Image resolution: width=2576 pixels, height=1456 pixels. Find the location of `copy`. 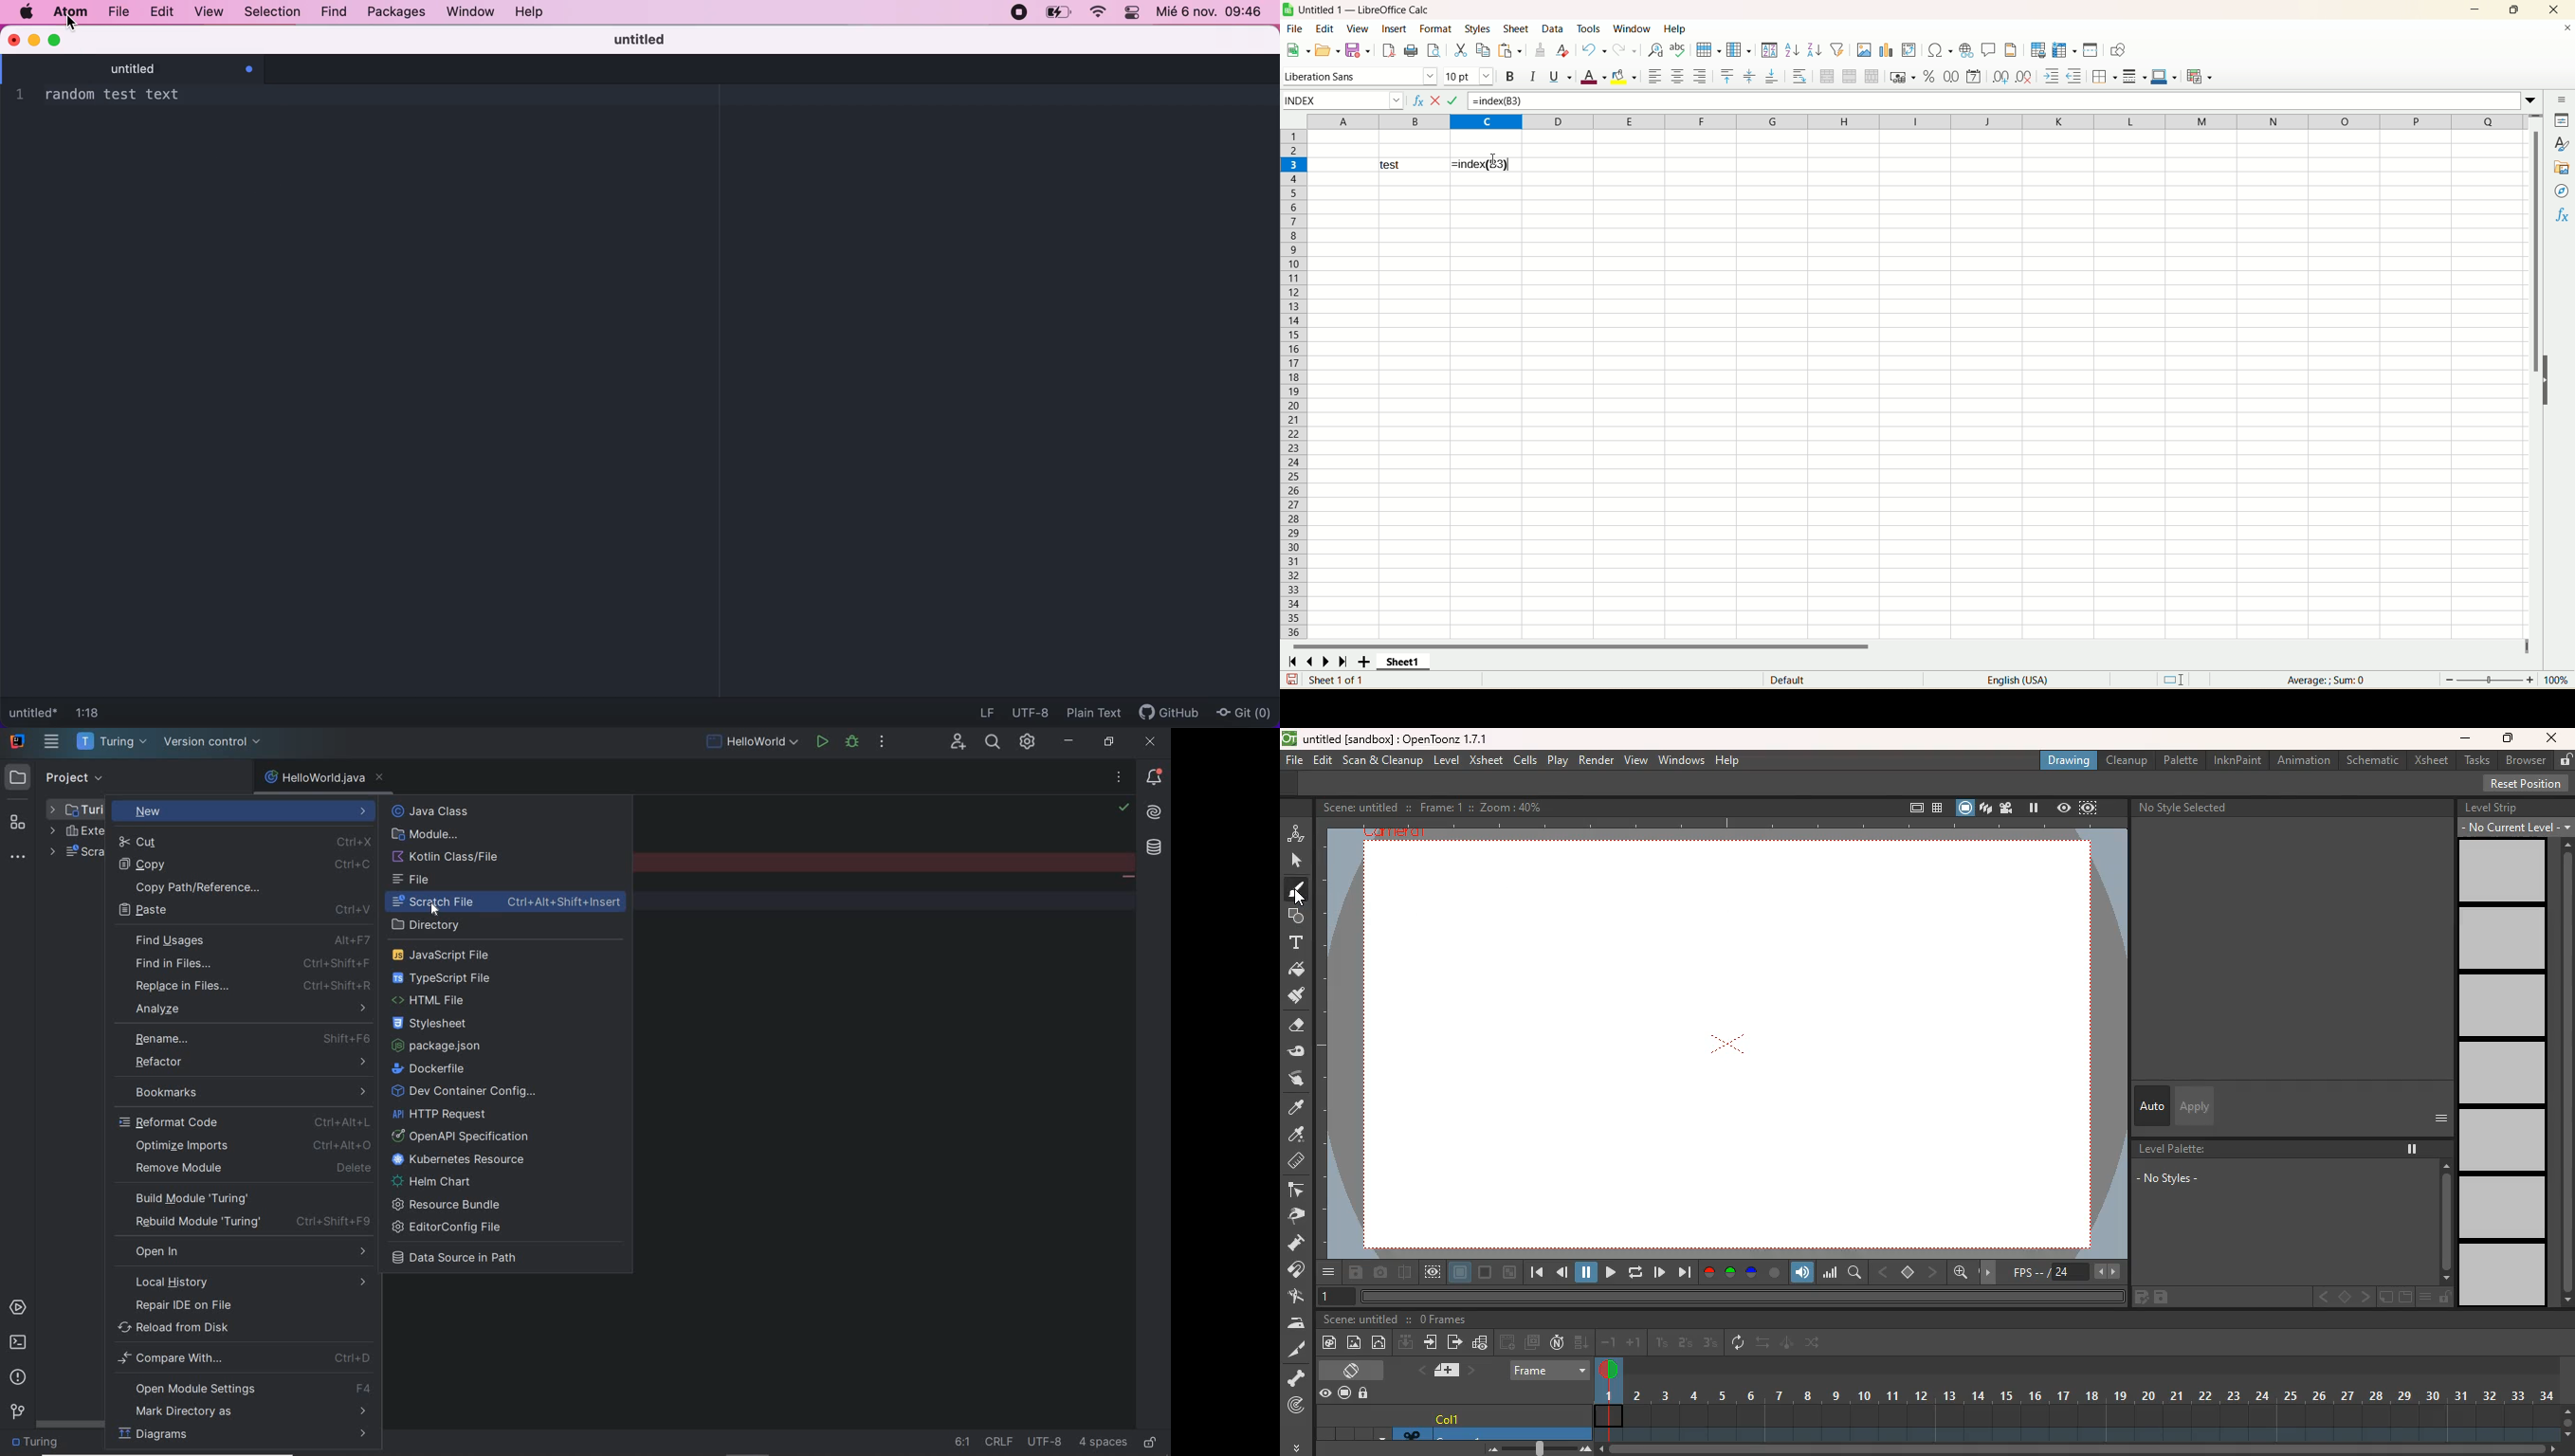

copy is located at coordinates (241, 864).